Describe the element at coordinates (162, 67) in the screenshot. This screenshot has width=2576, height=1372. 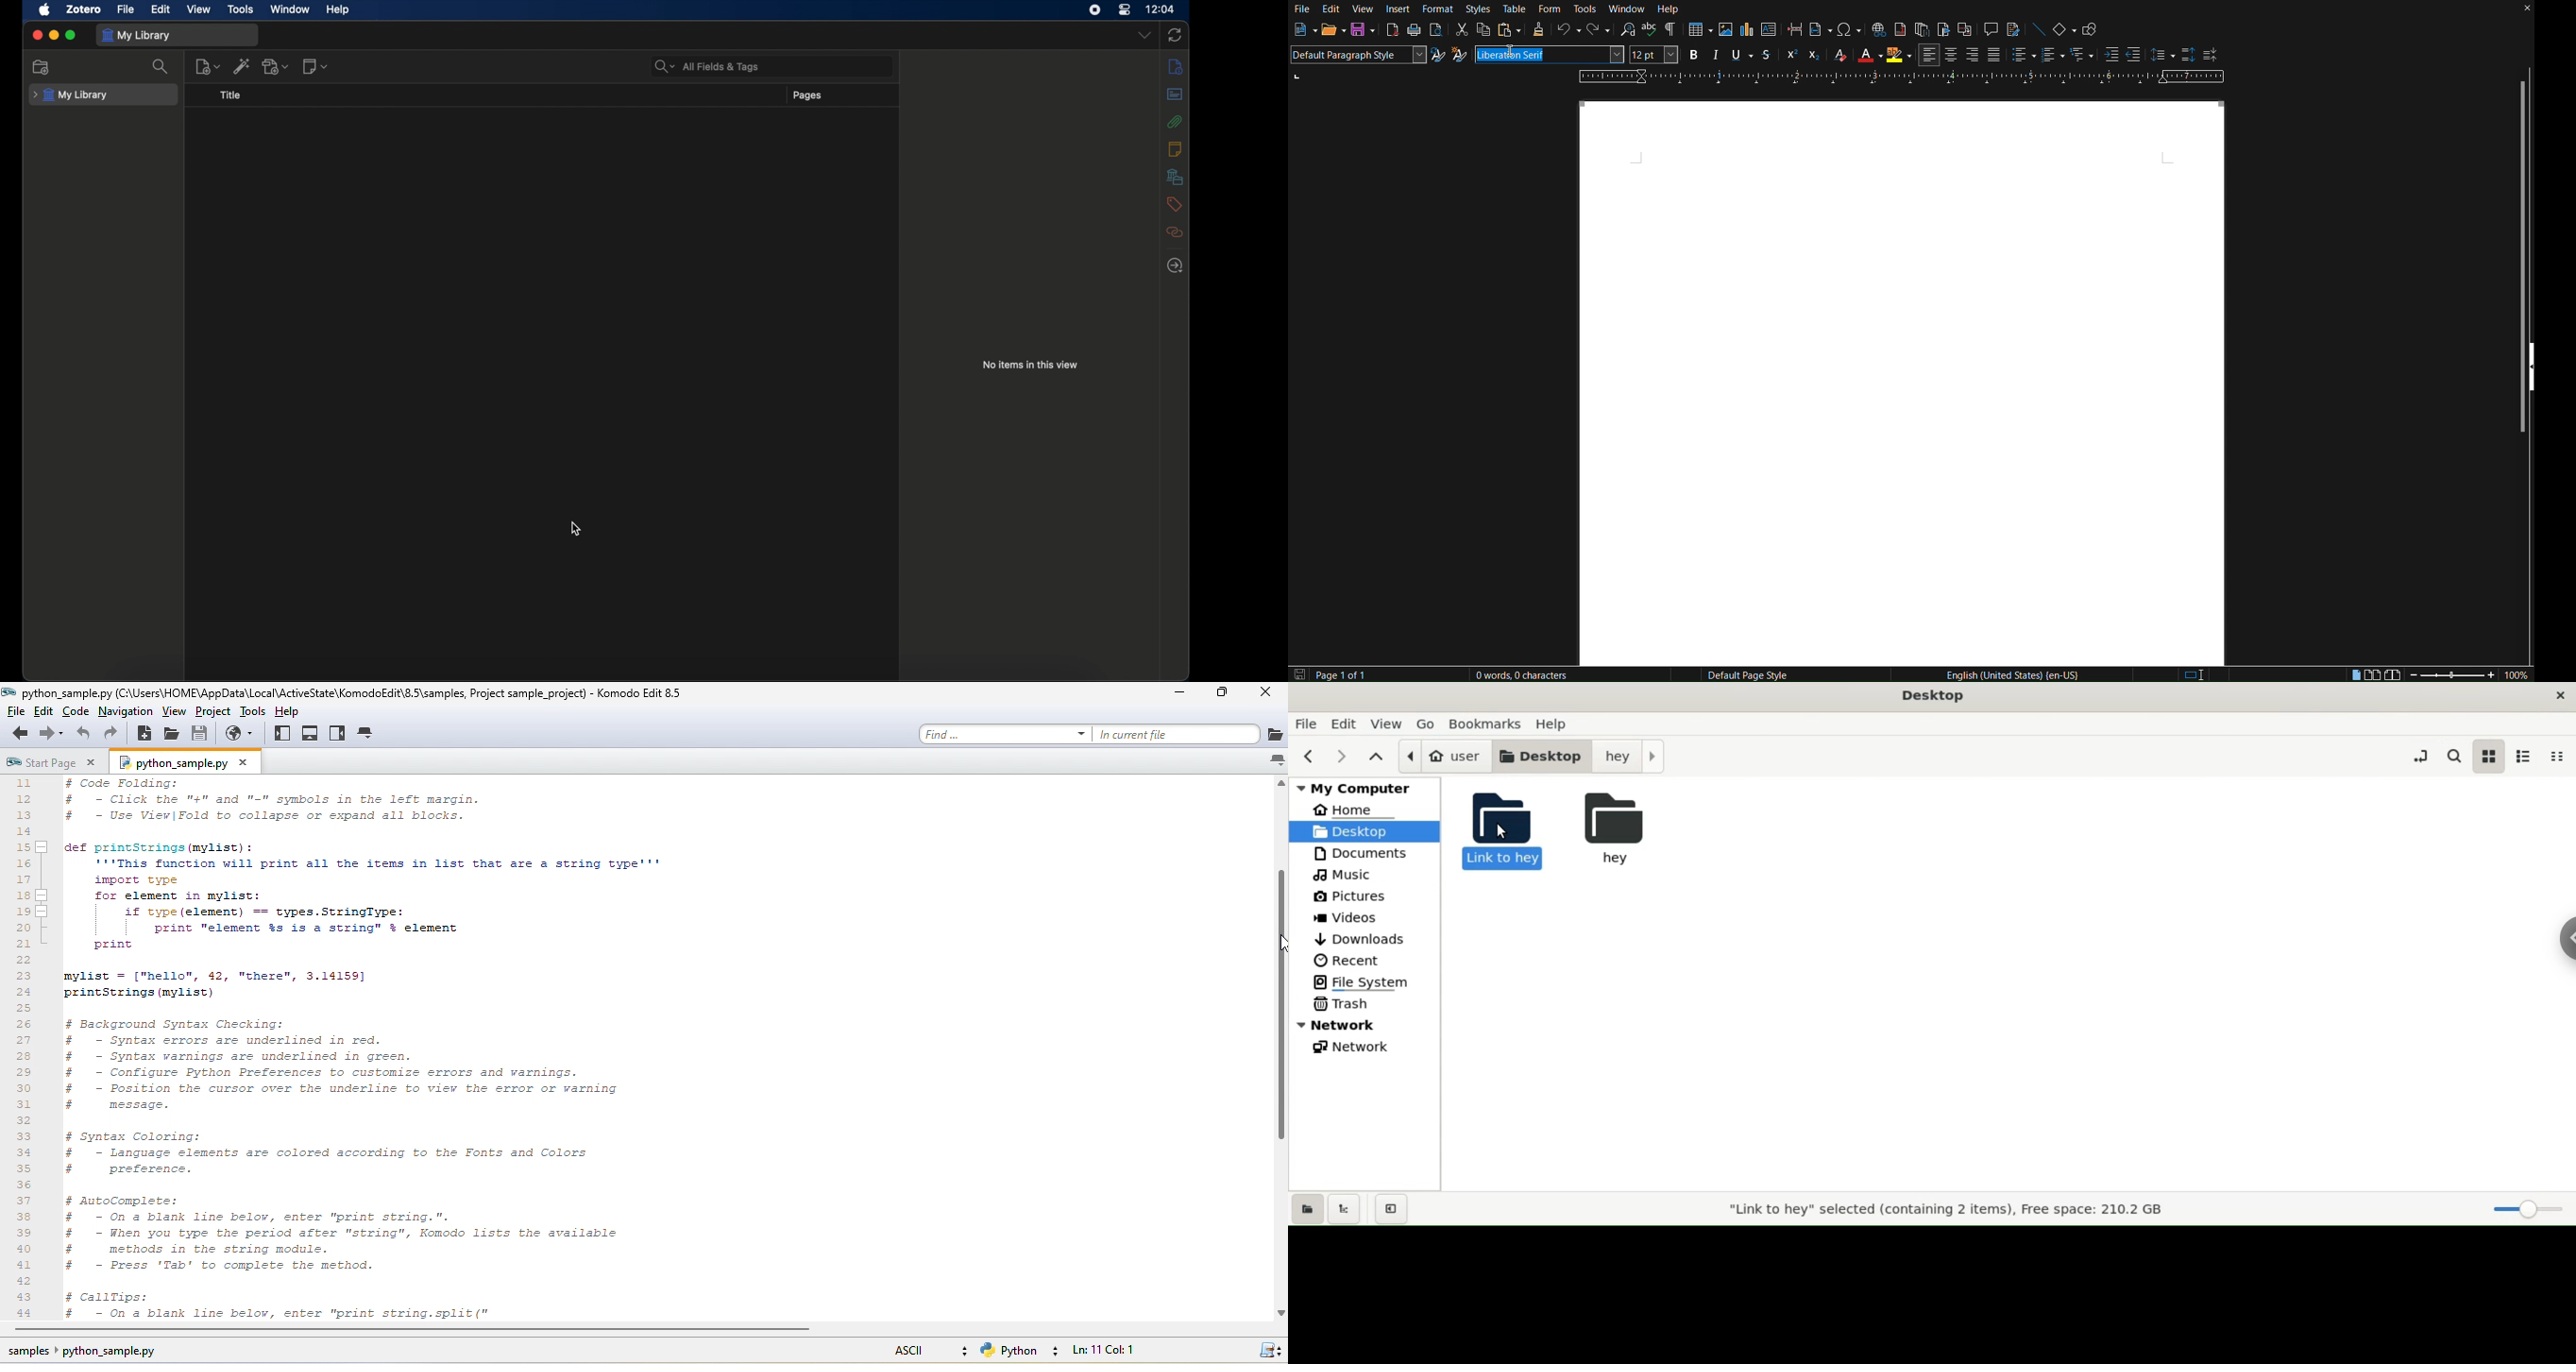
I see `search ` at that location.